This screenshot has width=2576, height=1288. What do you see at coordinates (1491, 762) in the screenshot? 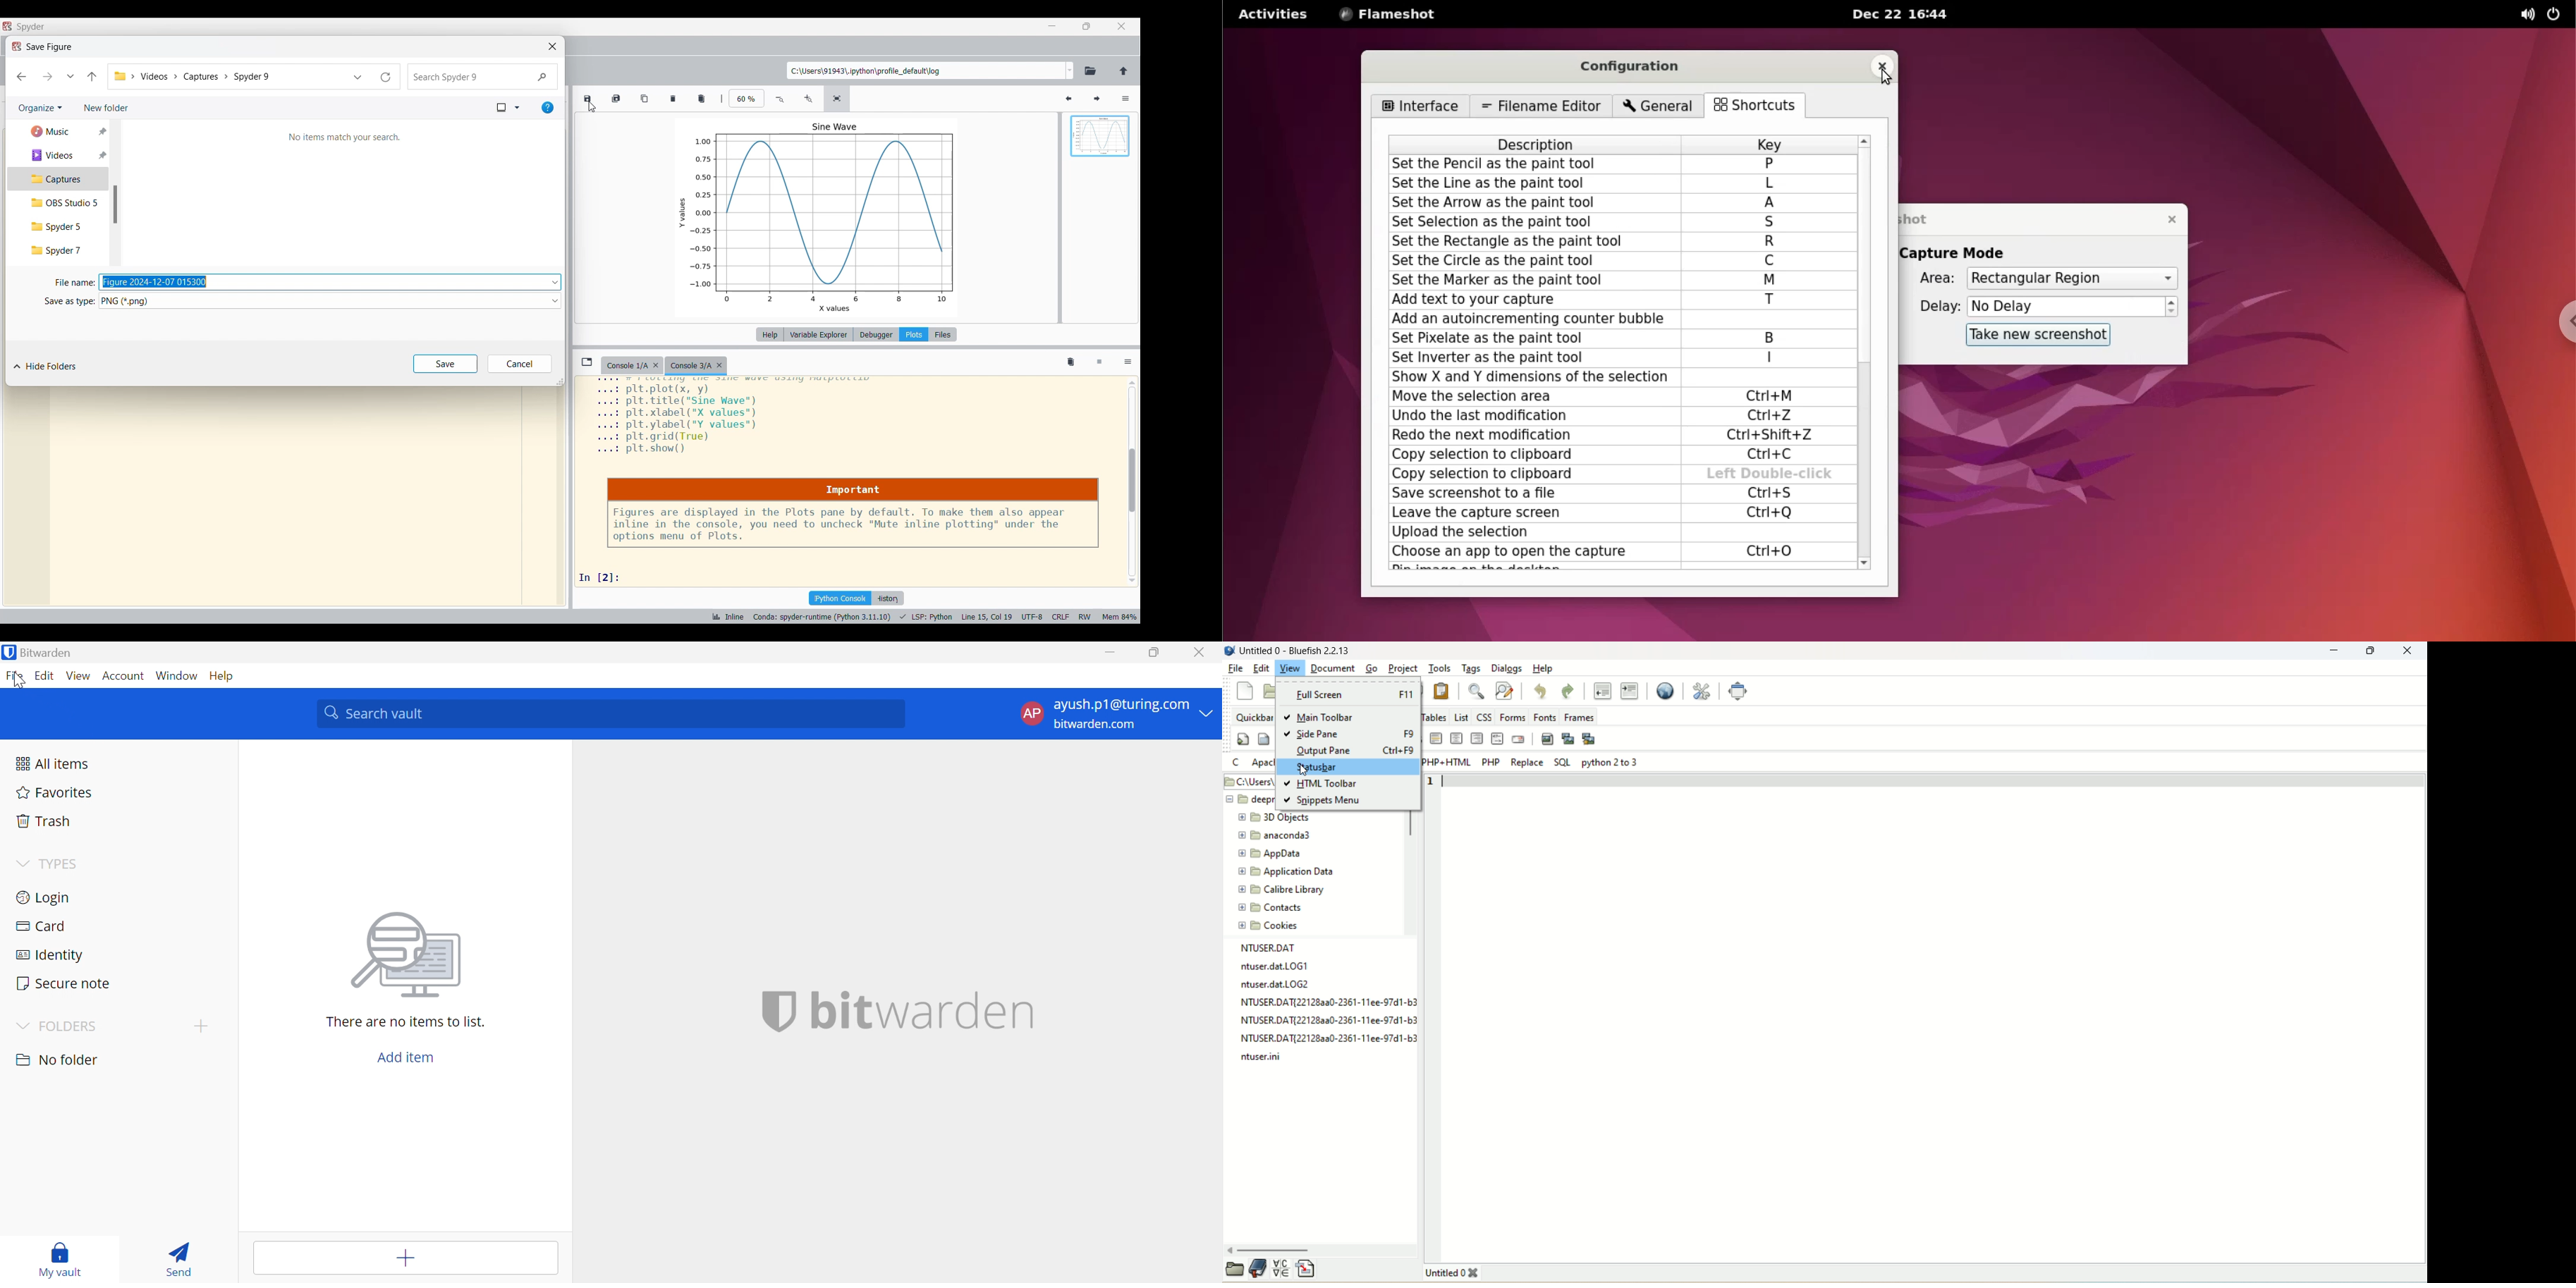
I see `PHP` at bounding box center [1491, 762].